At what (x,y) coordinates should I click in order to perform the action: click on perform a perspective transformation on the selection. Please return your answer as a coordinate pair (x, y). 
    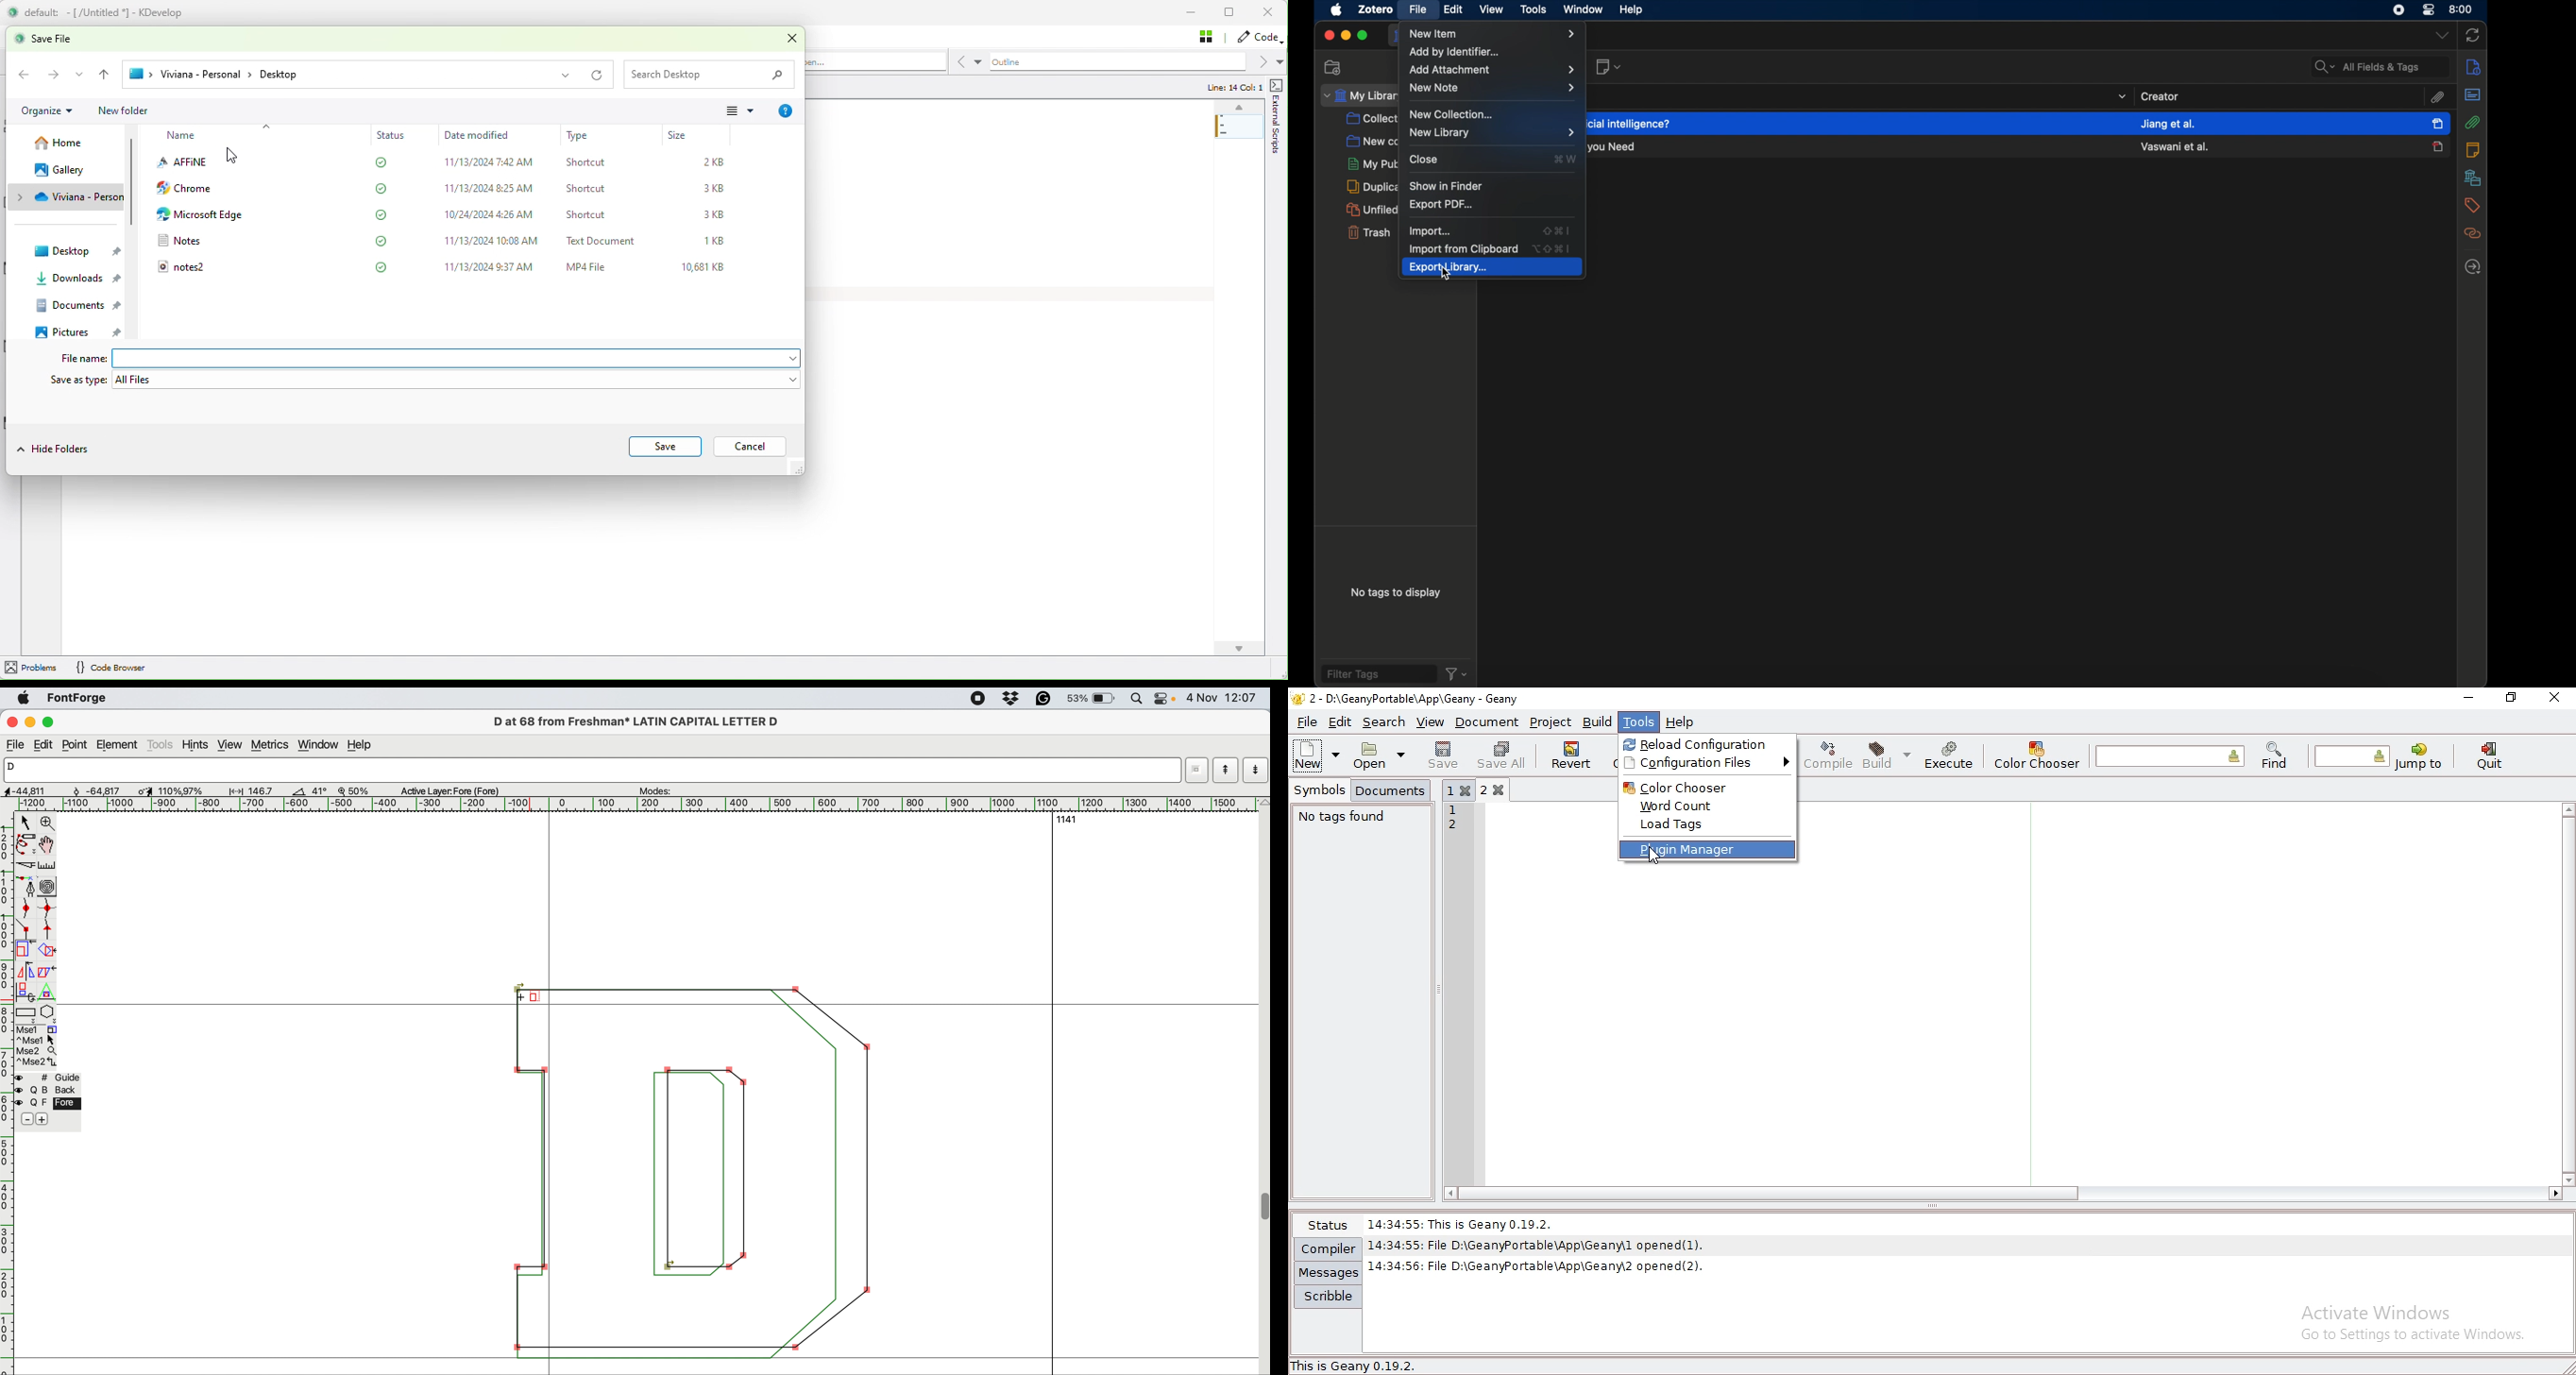
    Looking at the image, I should click on (46, 992).